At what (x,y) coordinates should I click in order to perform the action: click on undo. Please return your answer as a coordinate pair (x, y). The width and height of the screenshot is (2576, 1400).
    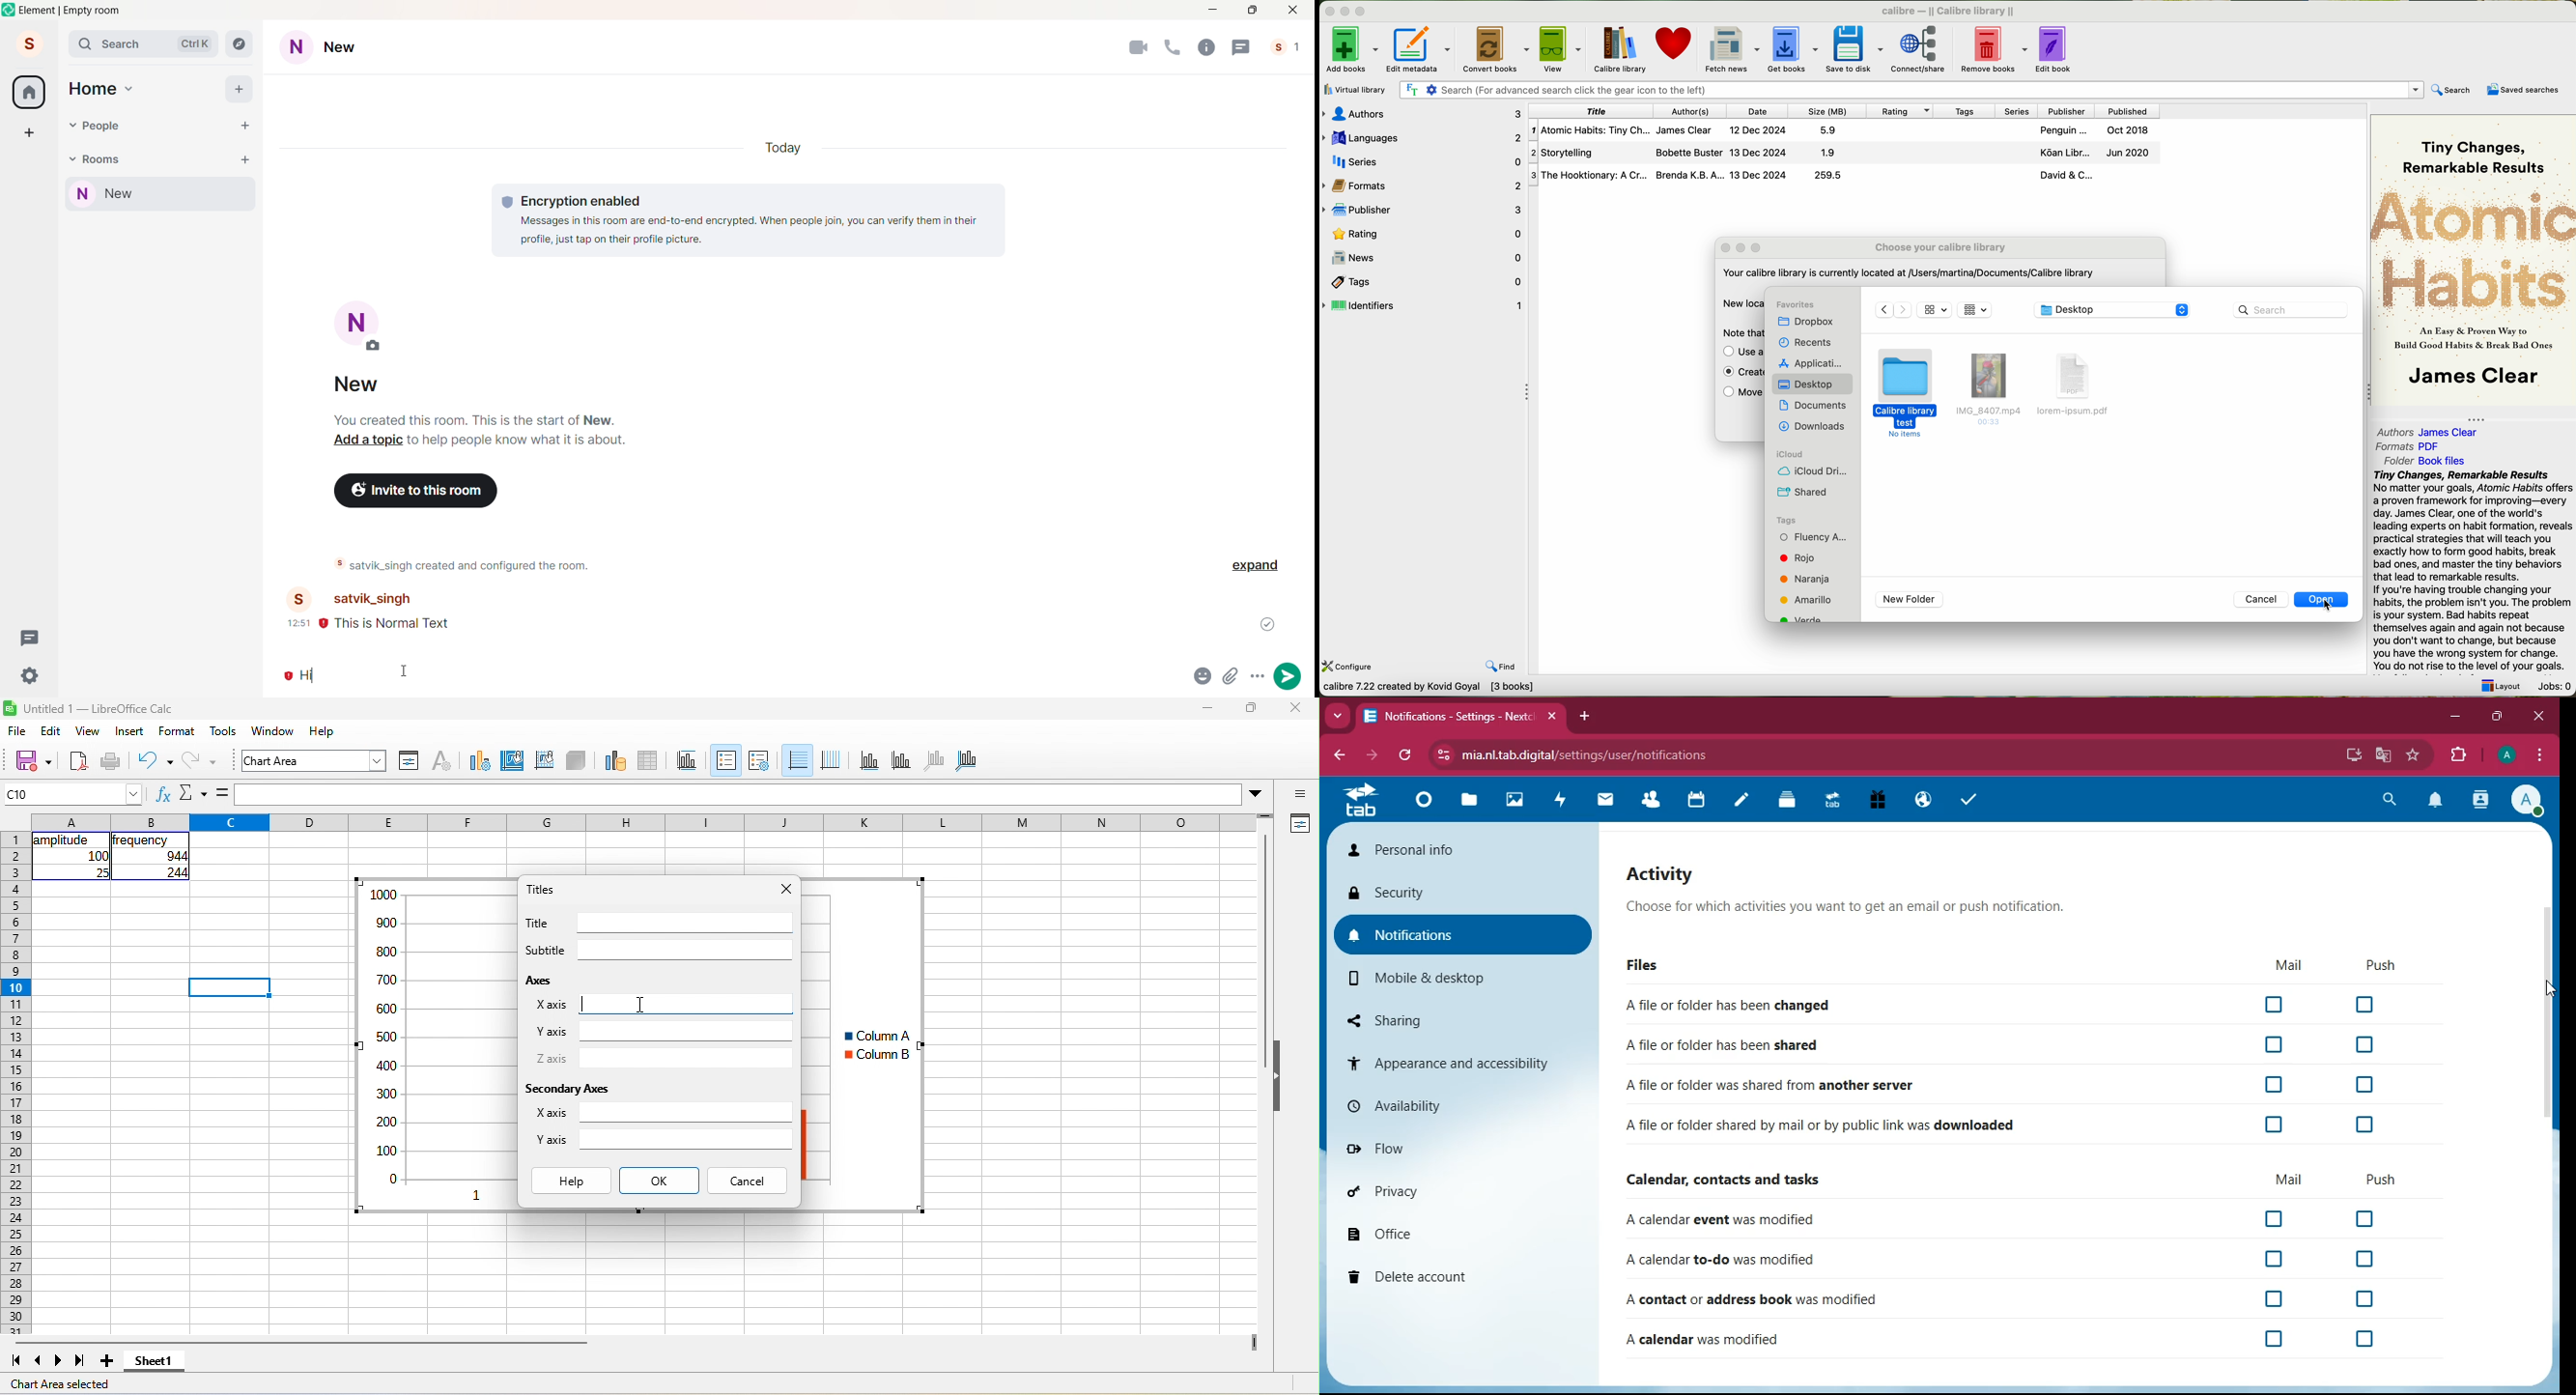
    Looking at the image, I should click on (156, 762).